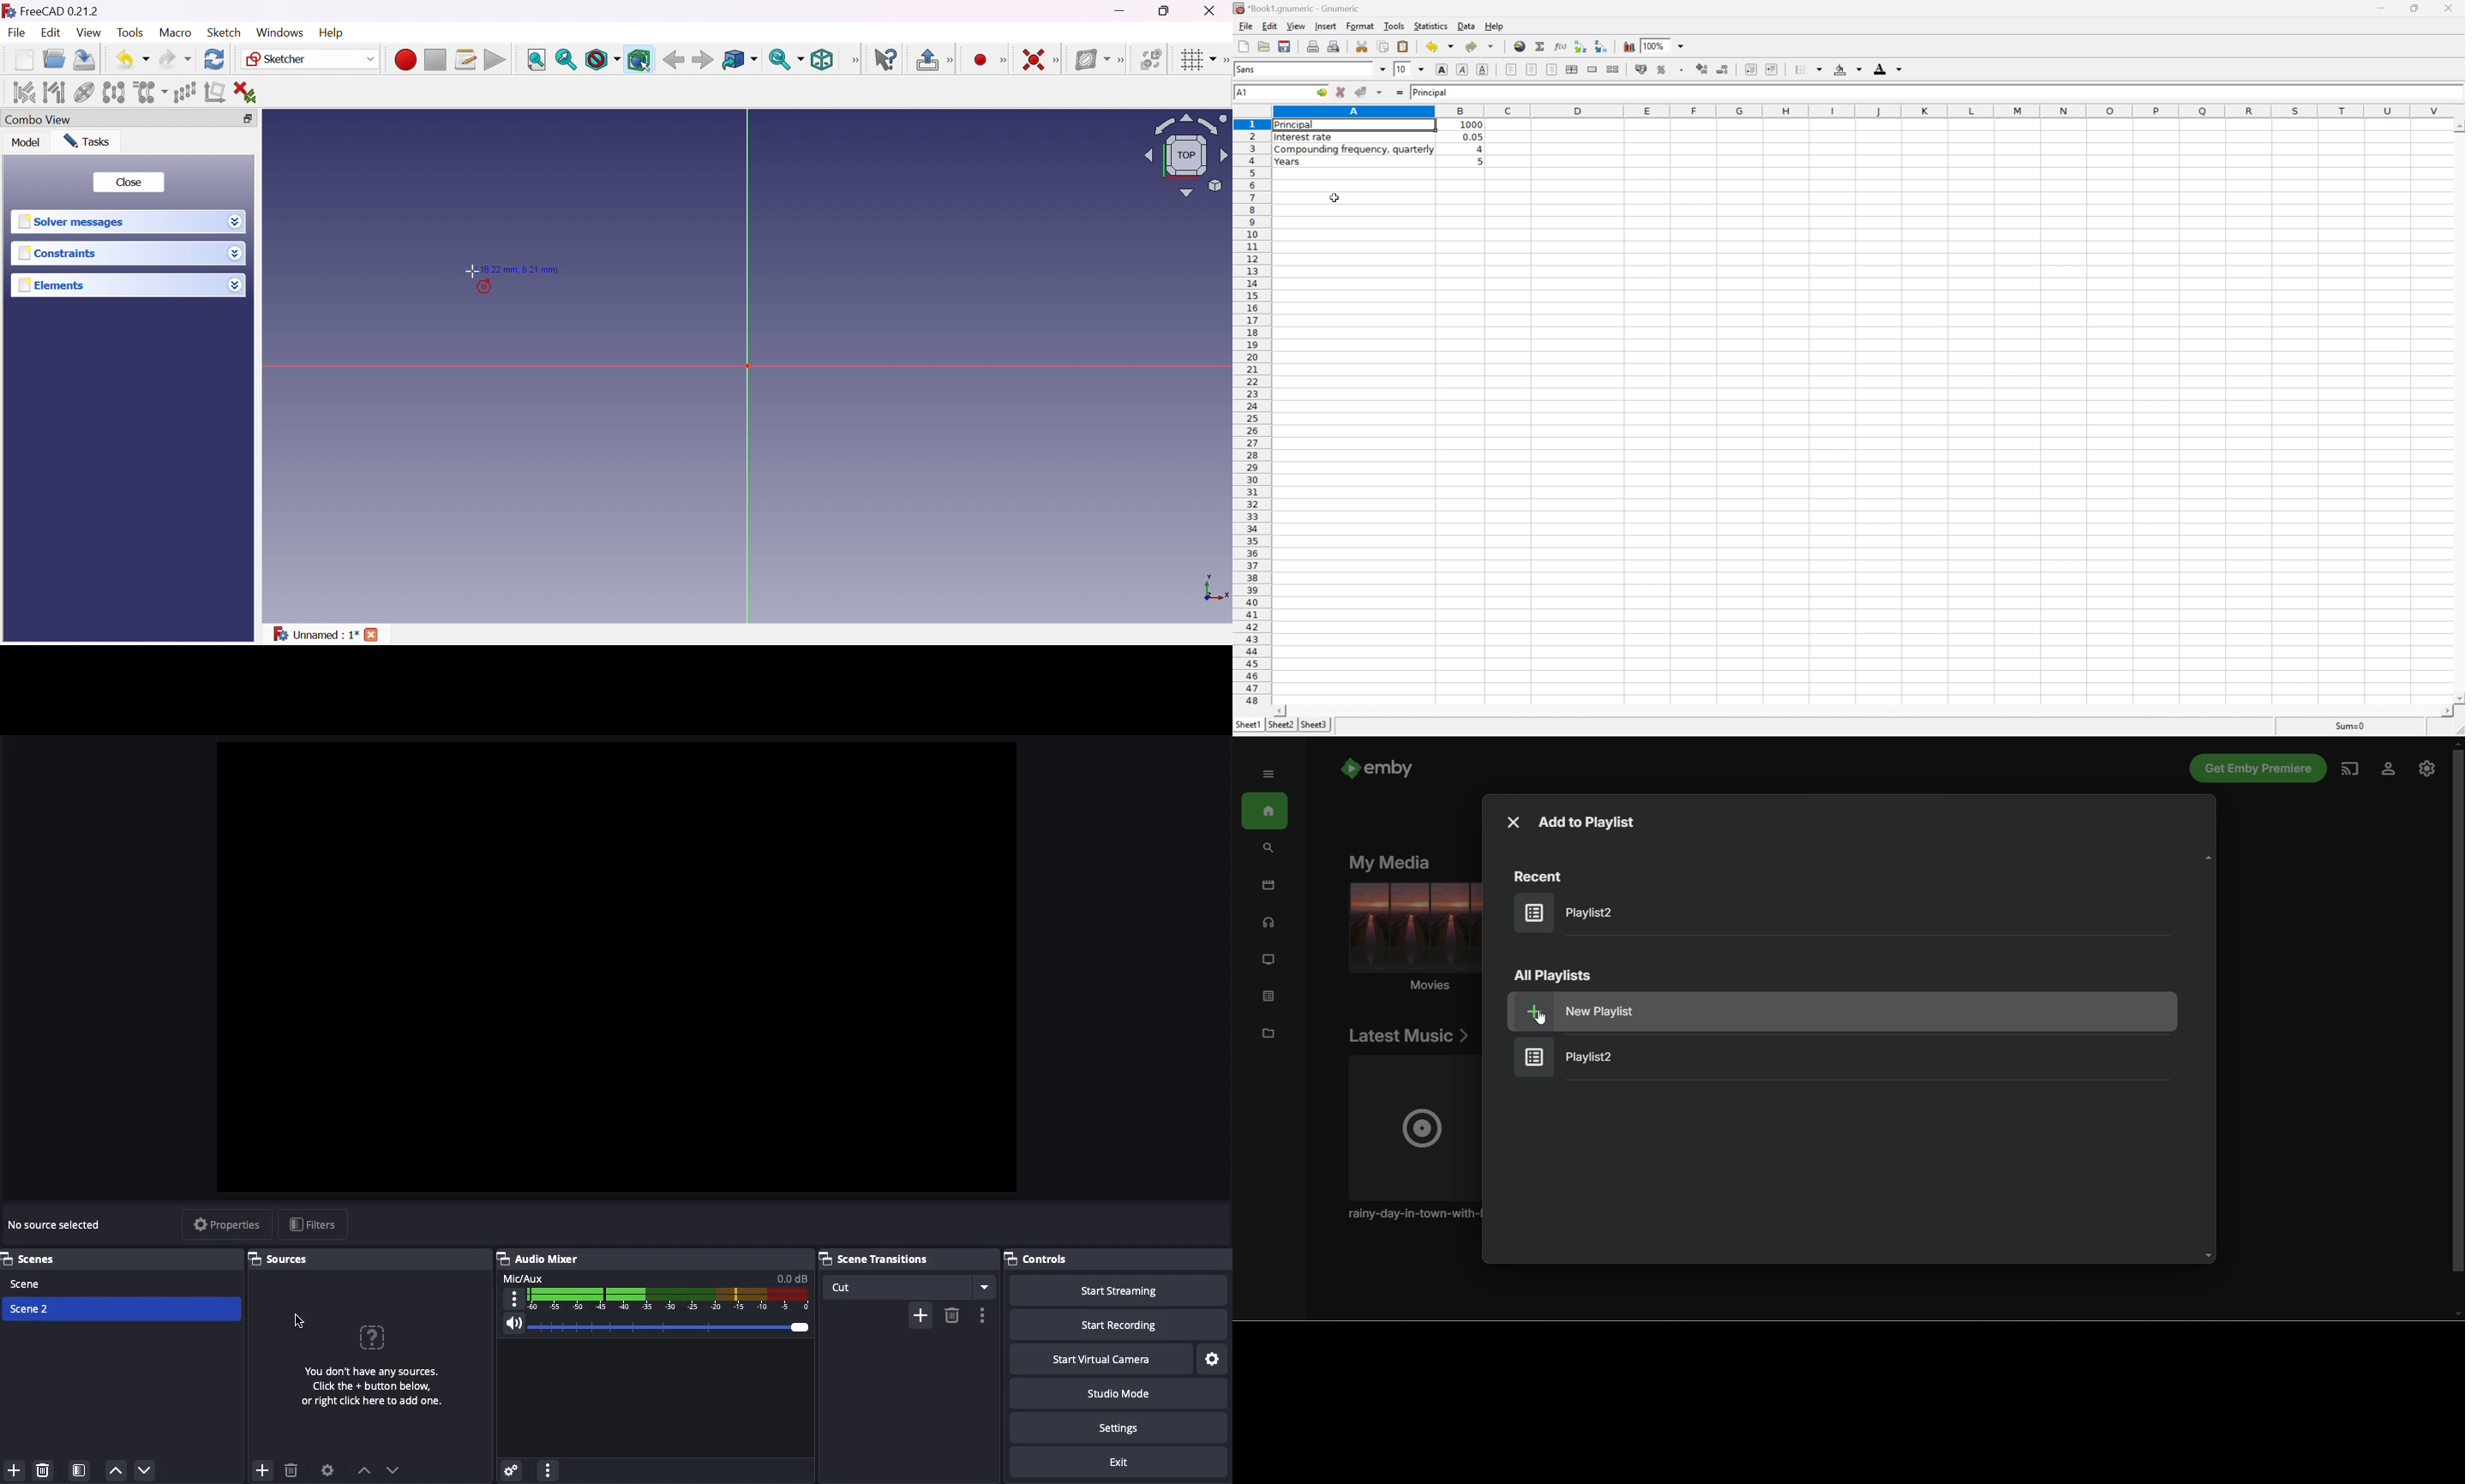 The width and height of the screenshot is (2492, 1484). Describe the element at coordinates (31, 1307) in the screenshot. I see `Scene 2` at that location.